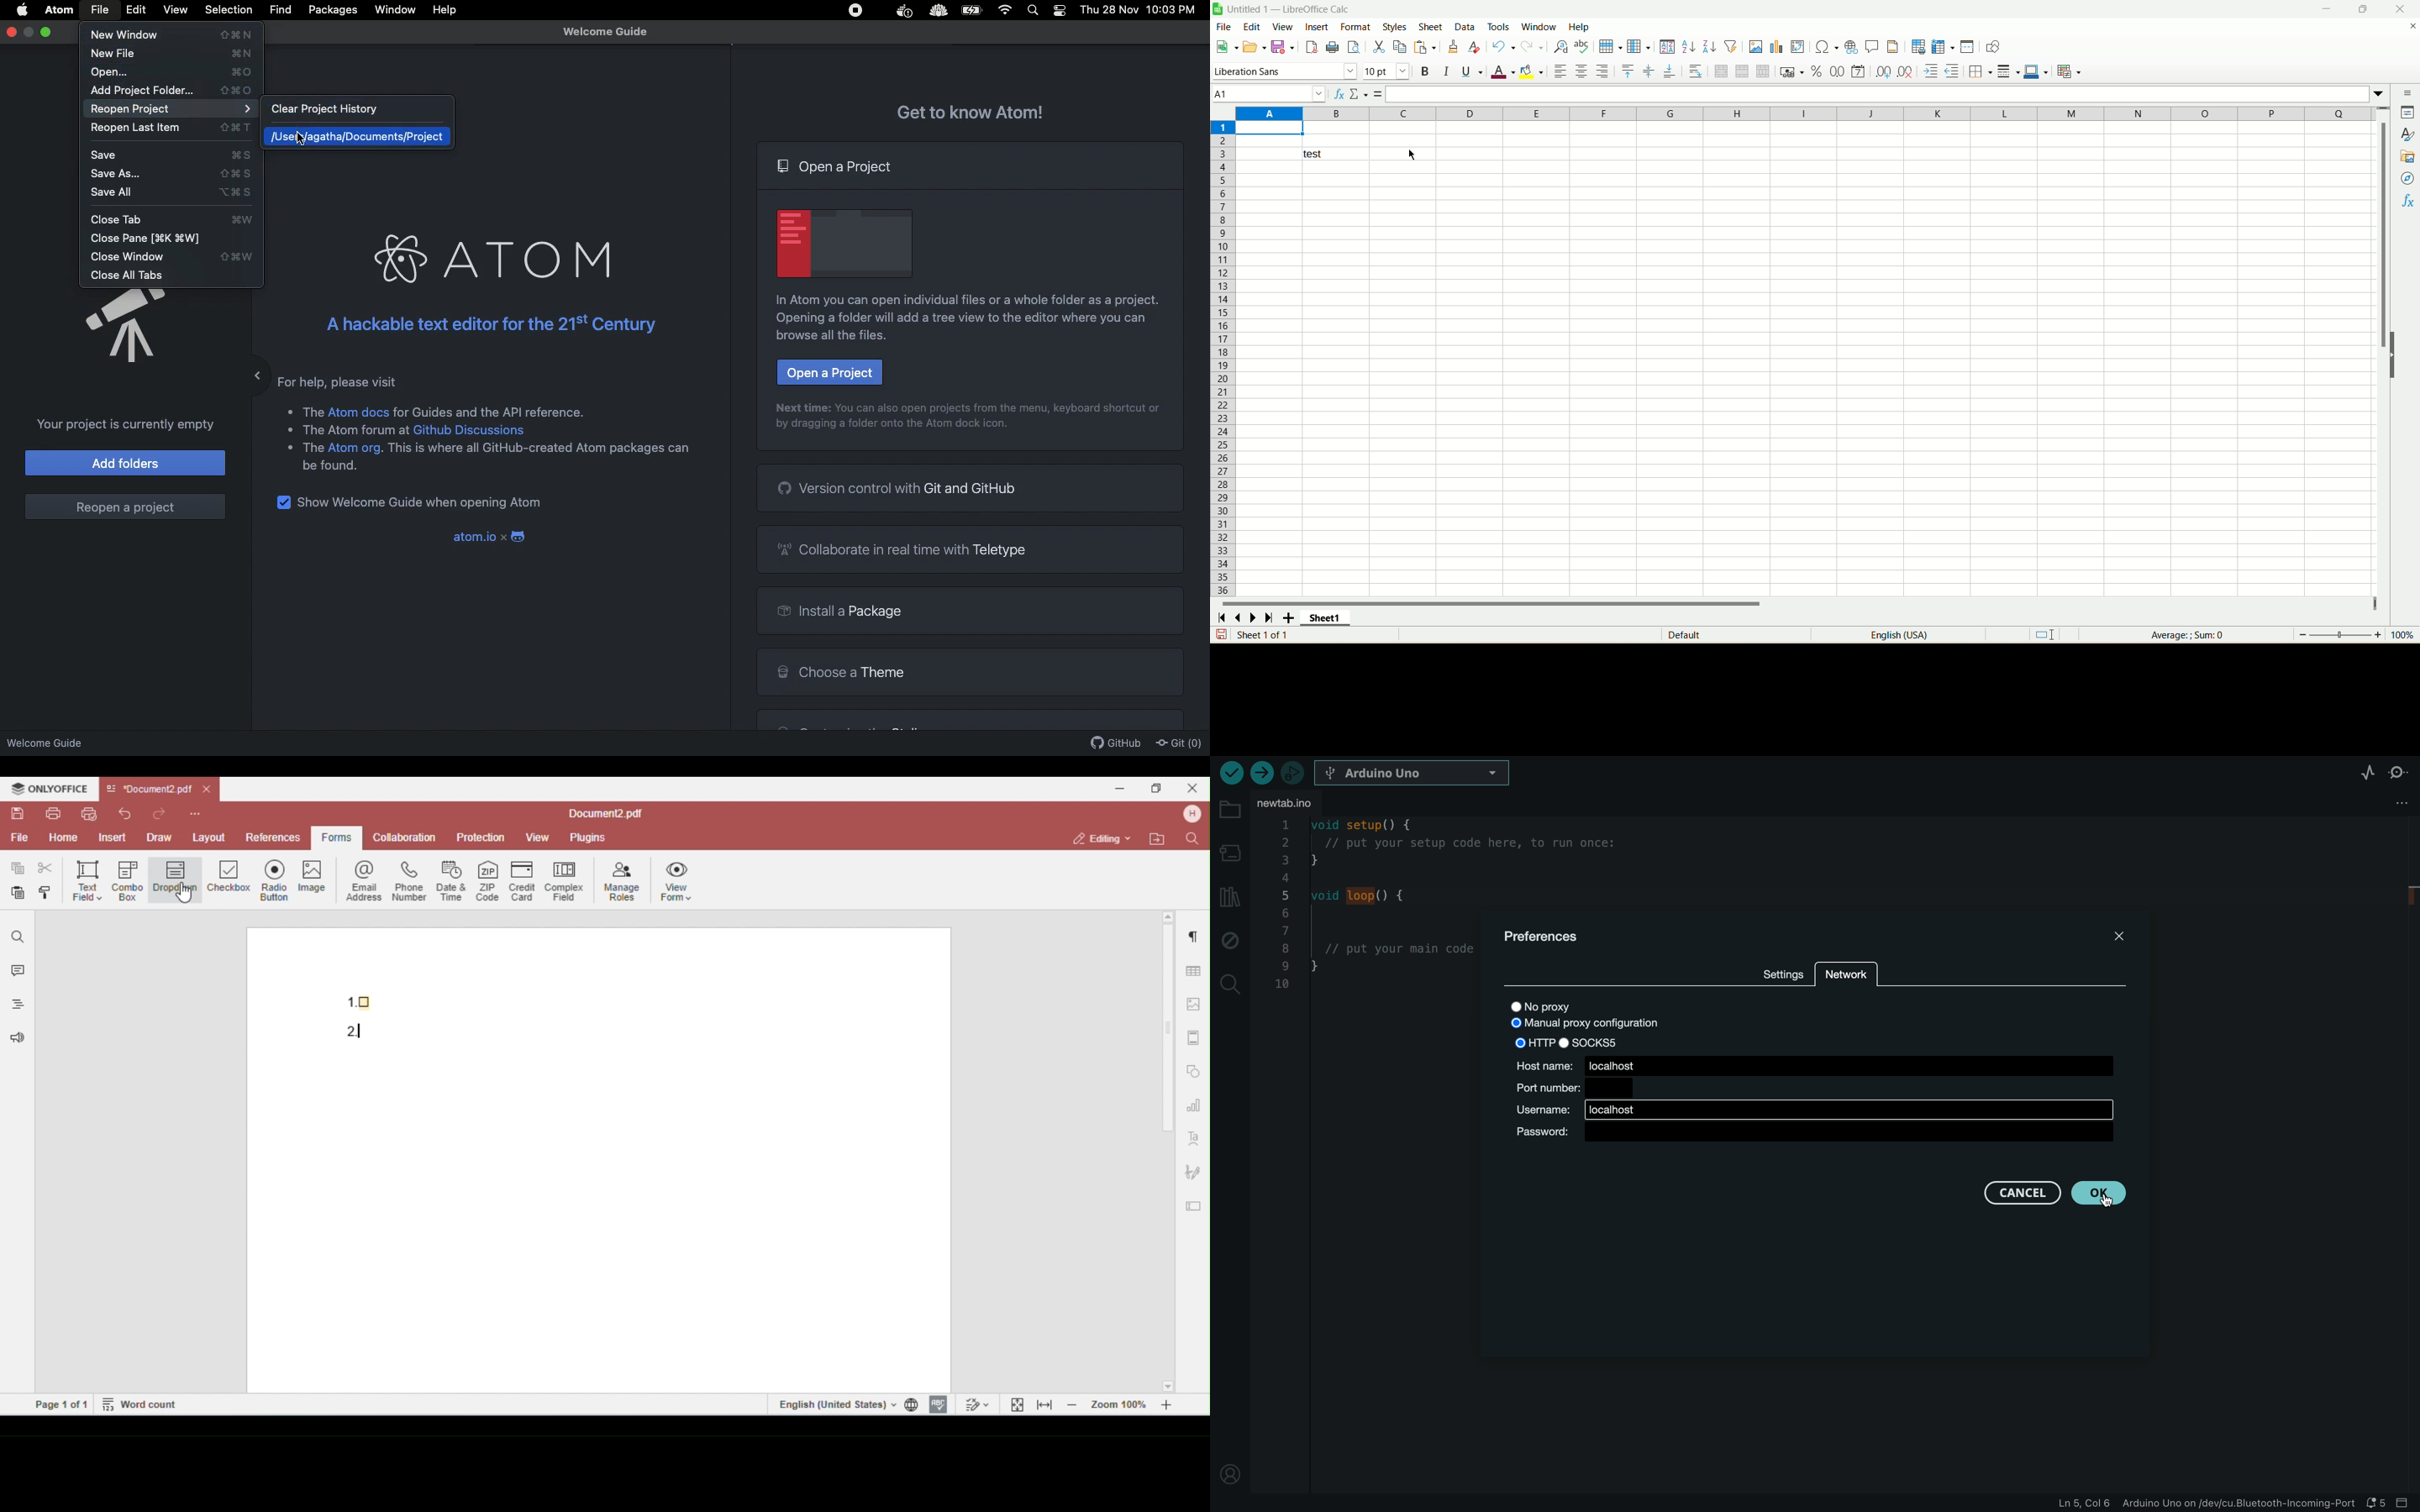 The image size is (2436, 1512). Describe the element at coordinates (1502, 71) in the screenshot. I see `font color` at that location.